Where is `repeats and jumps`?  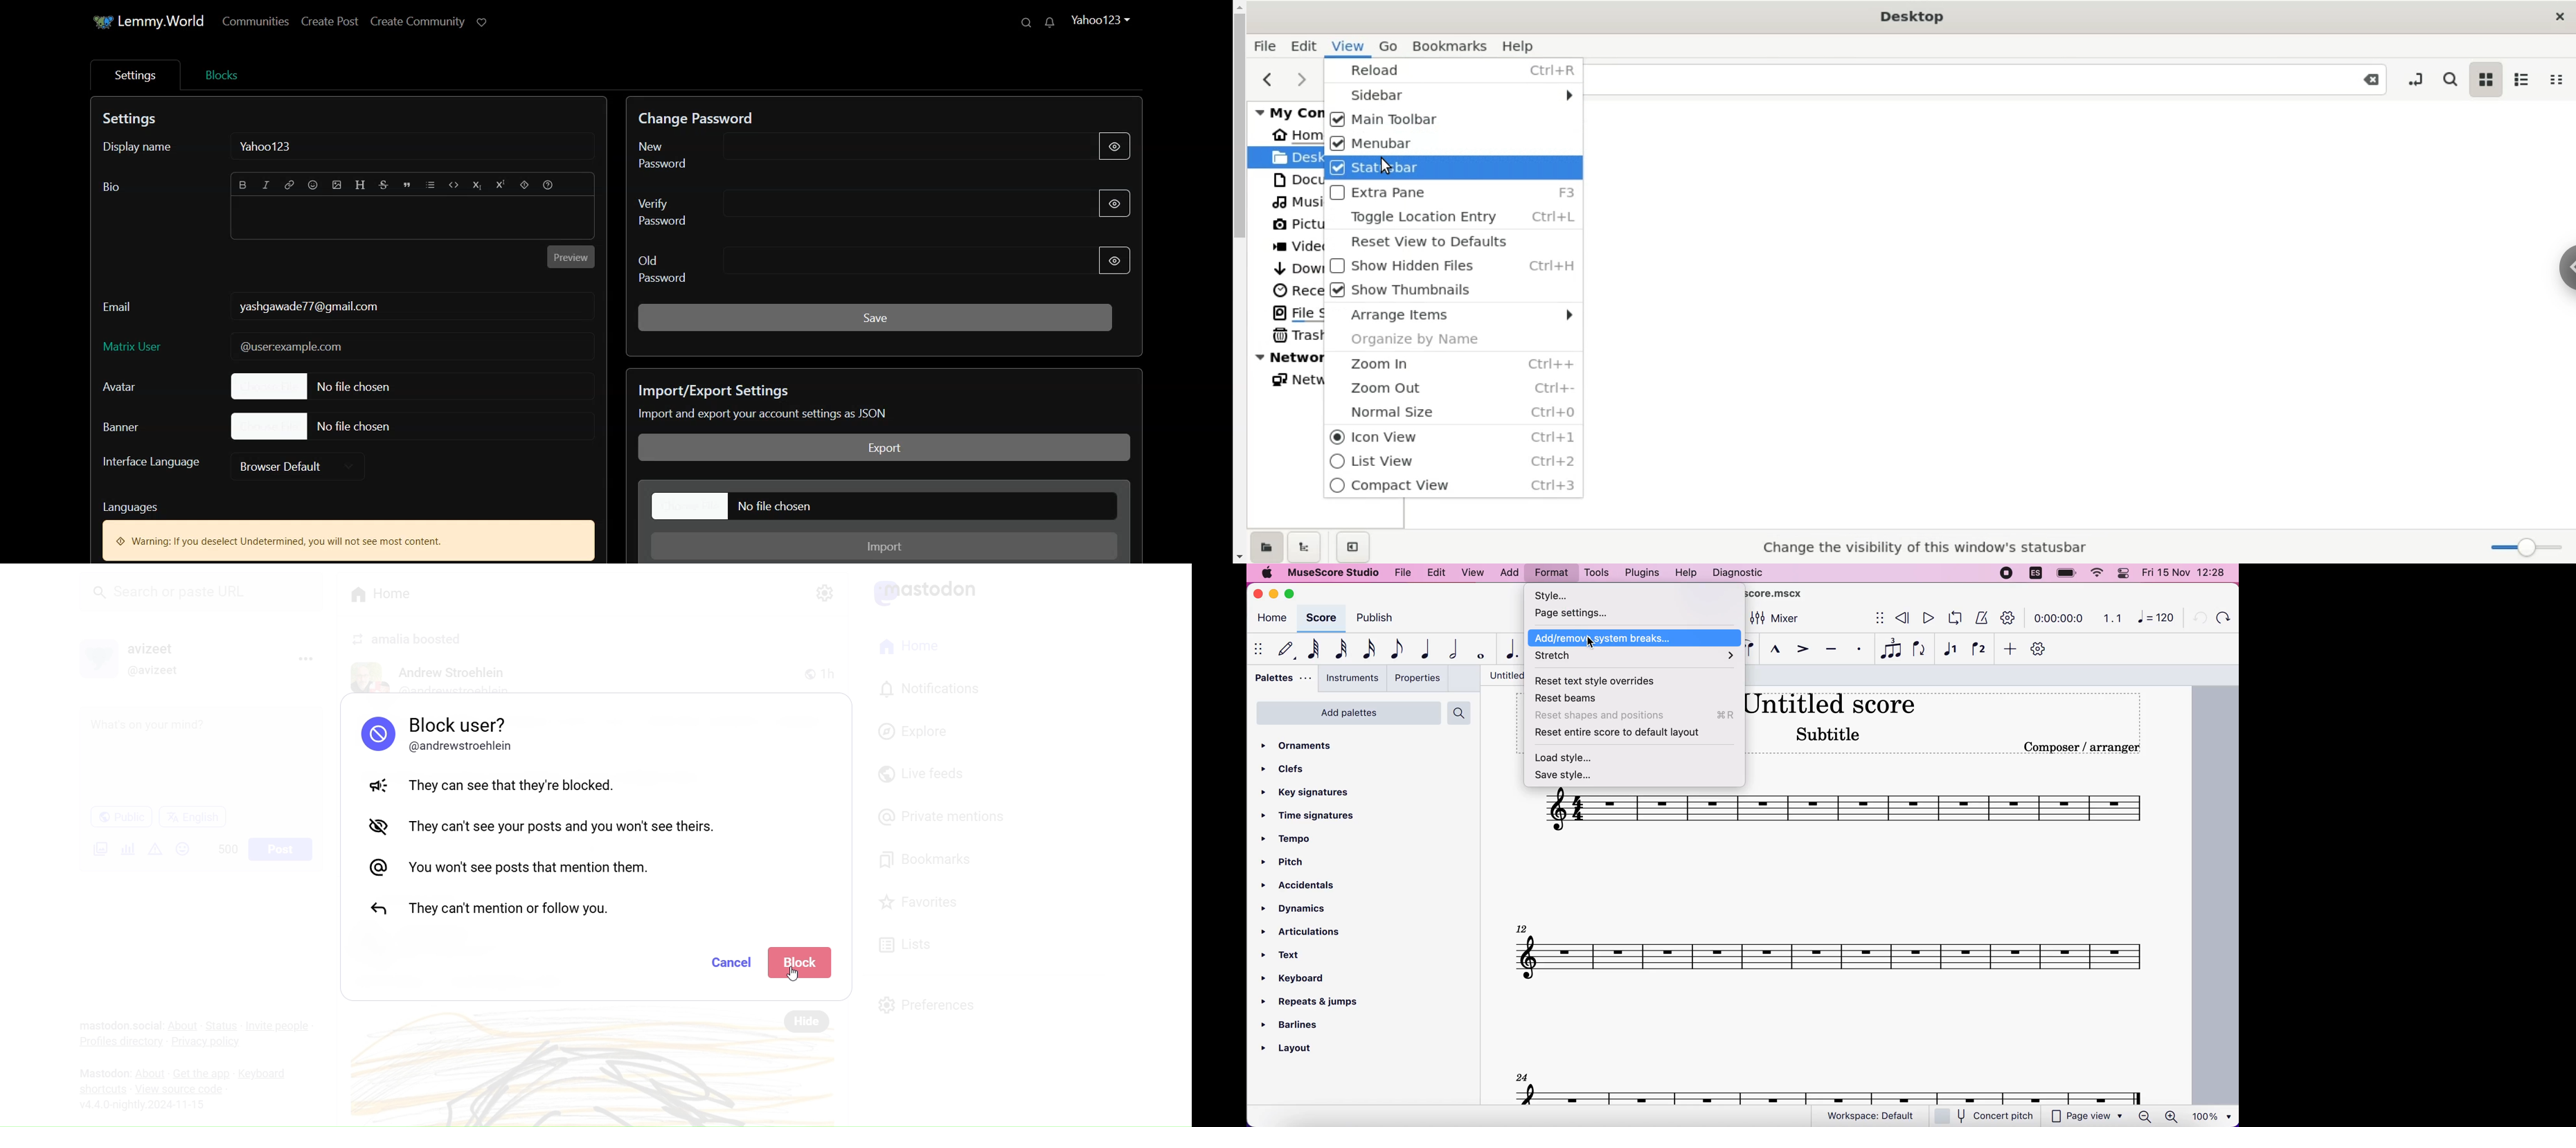
repeats and jumps is located at coordinates (1311, 999).